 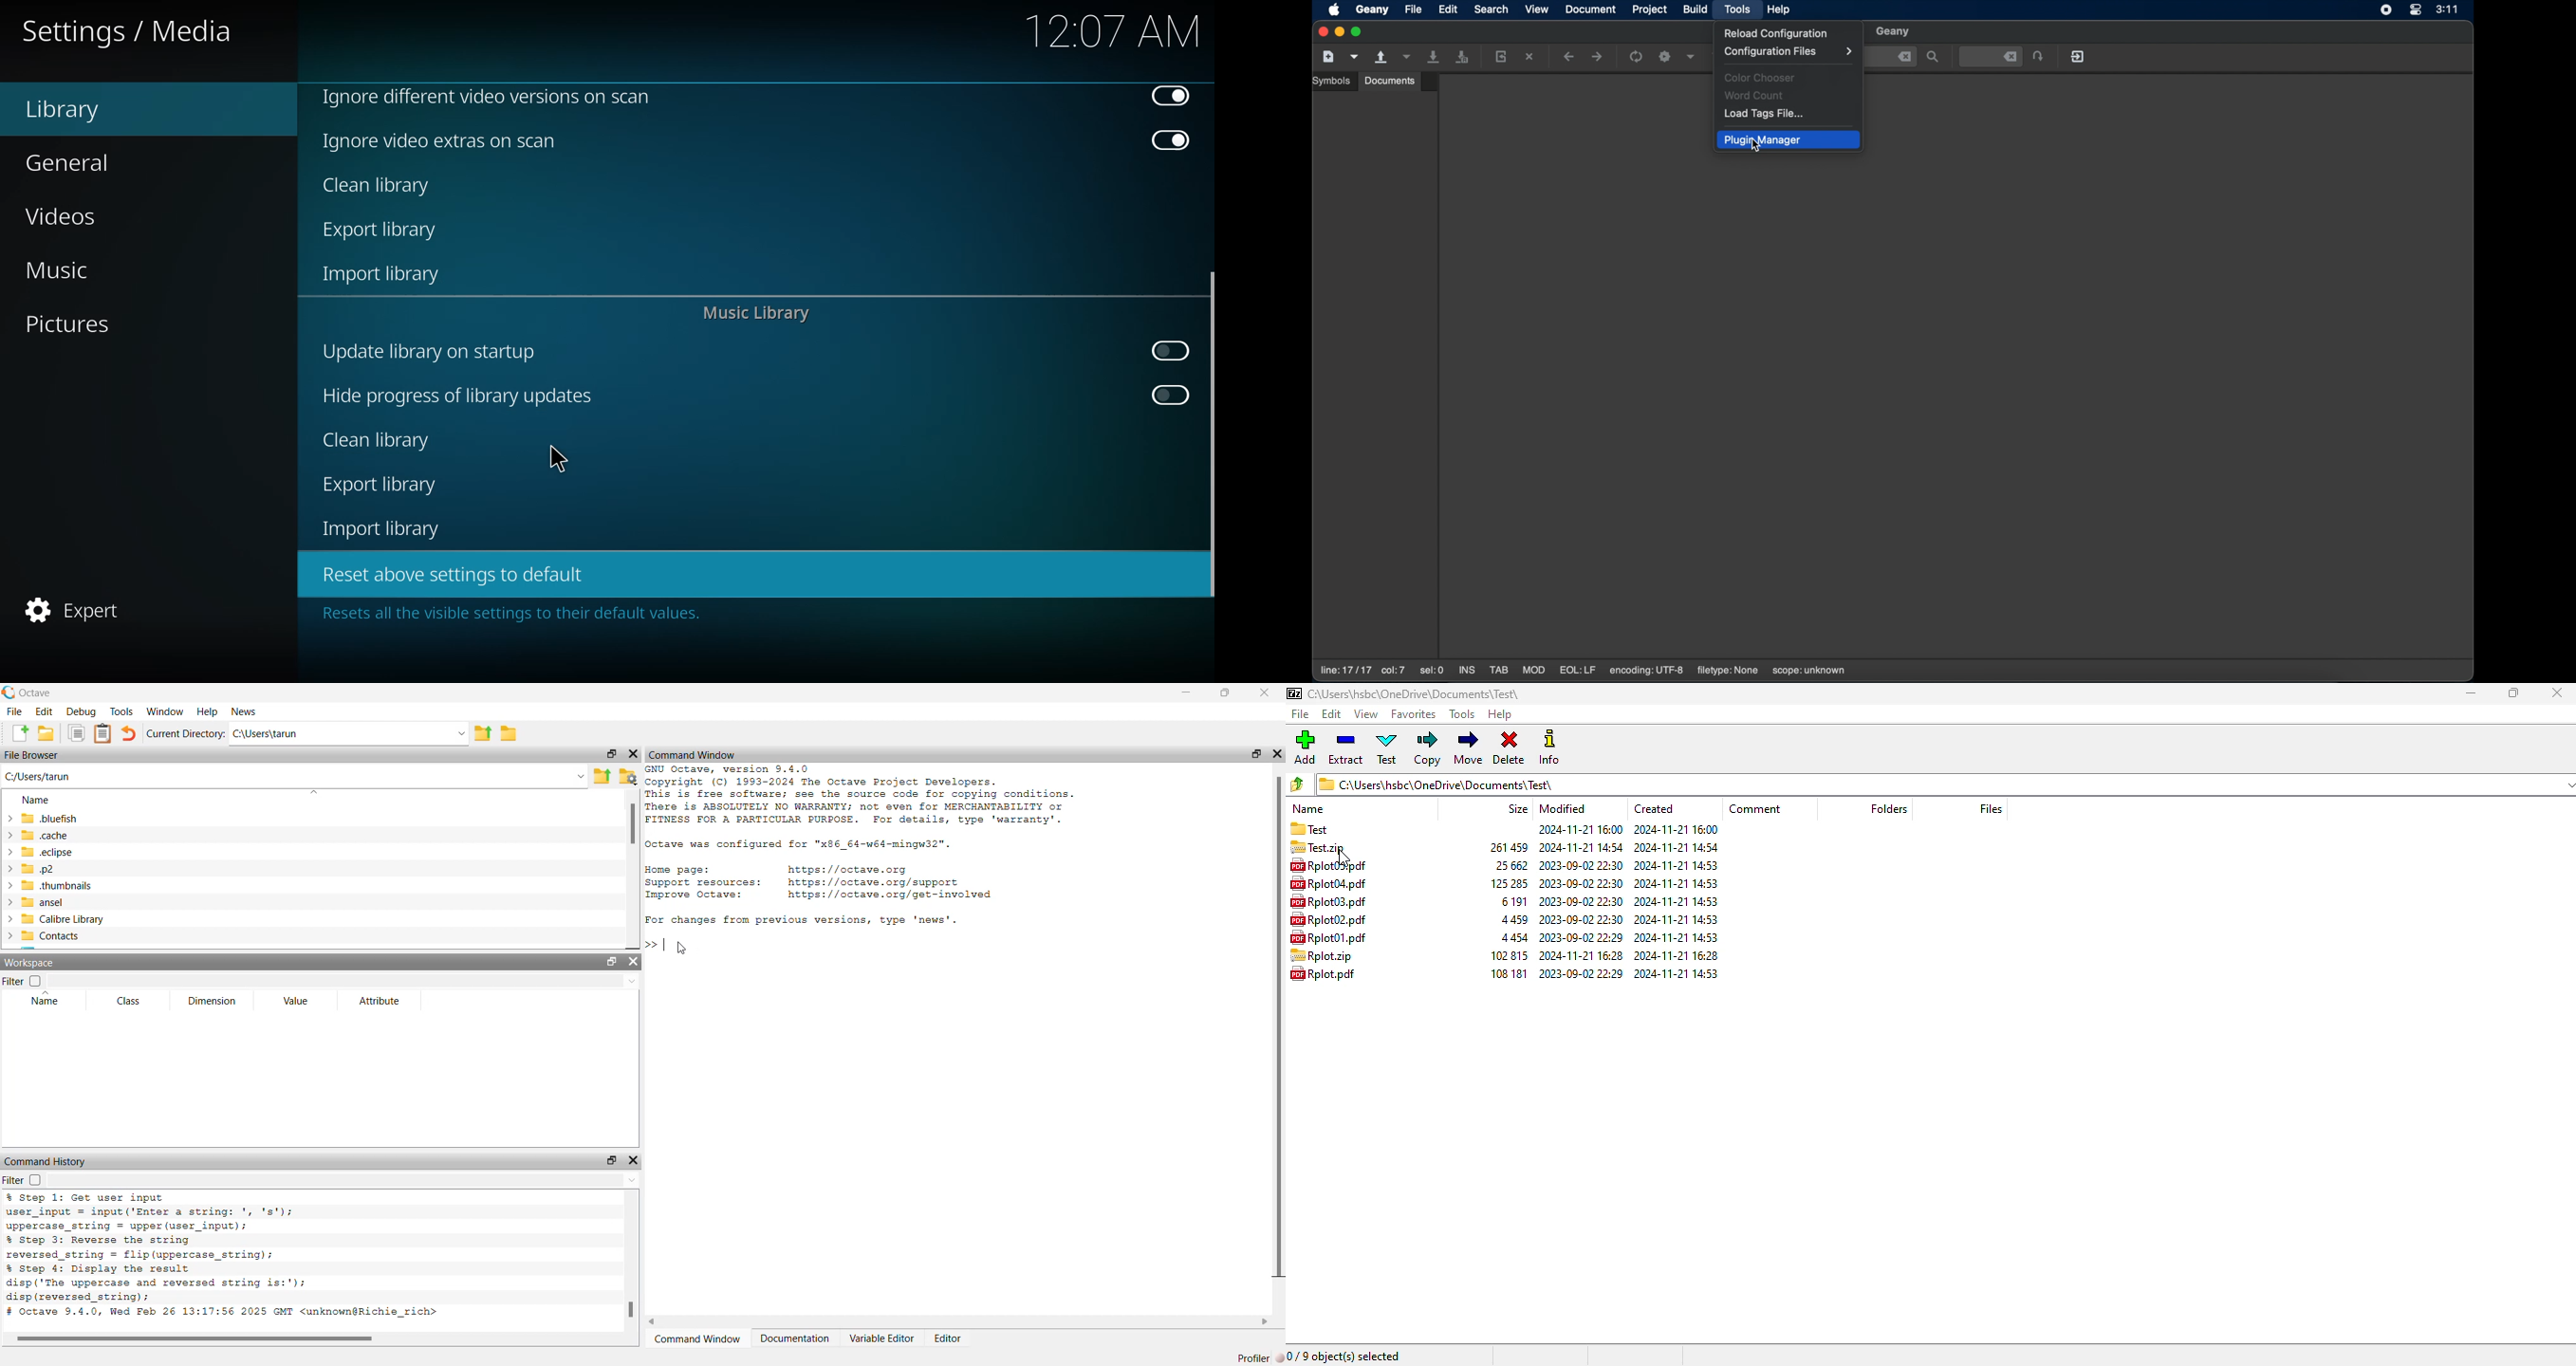 What do you see at coordinates (2557, 692) in the screenshot?
I see `close` at bounding box center [2557, 692].